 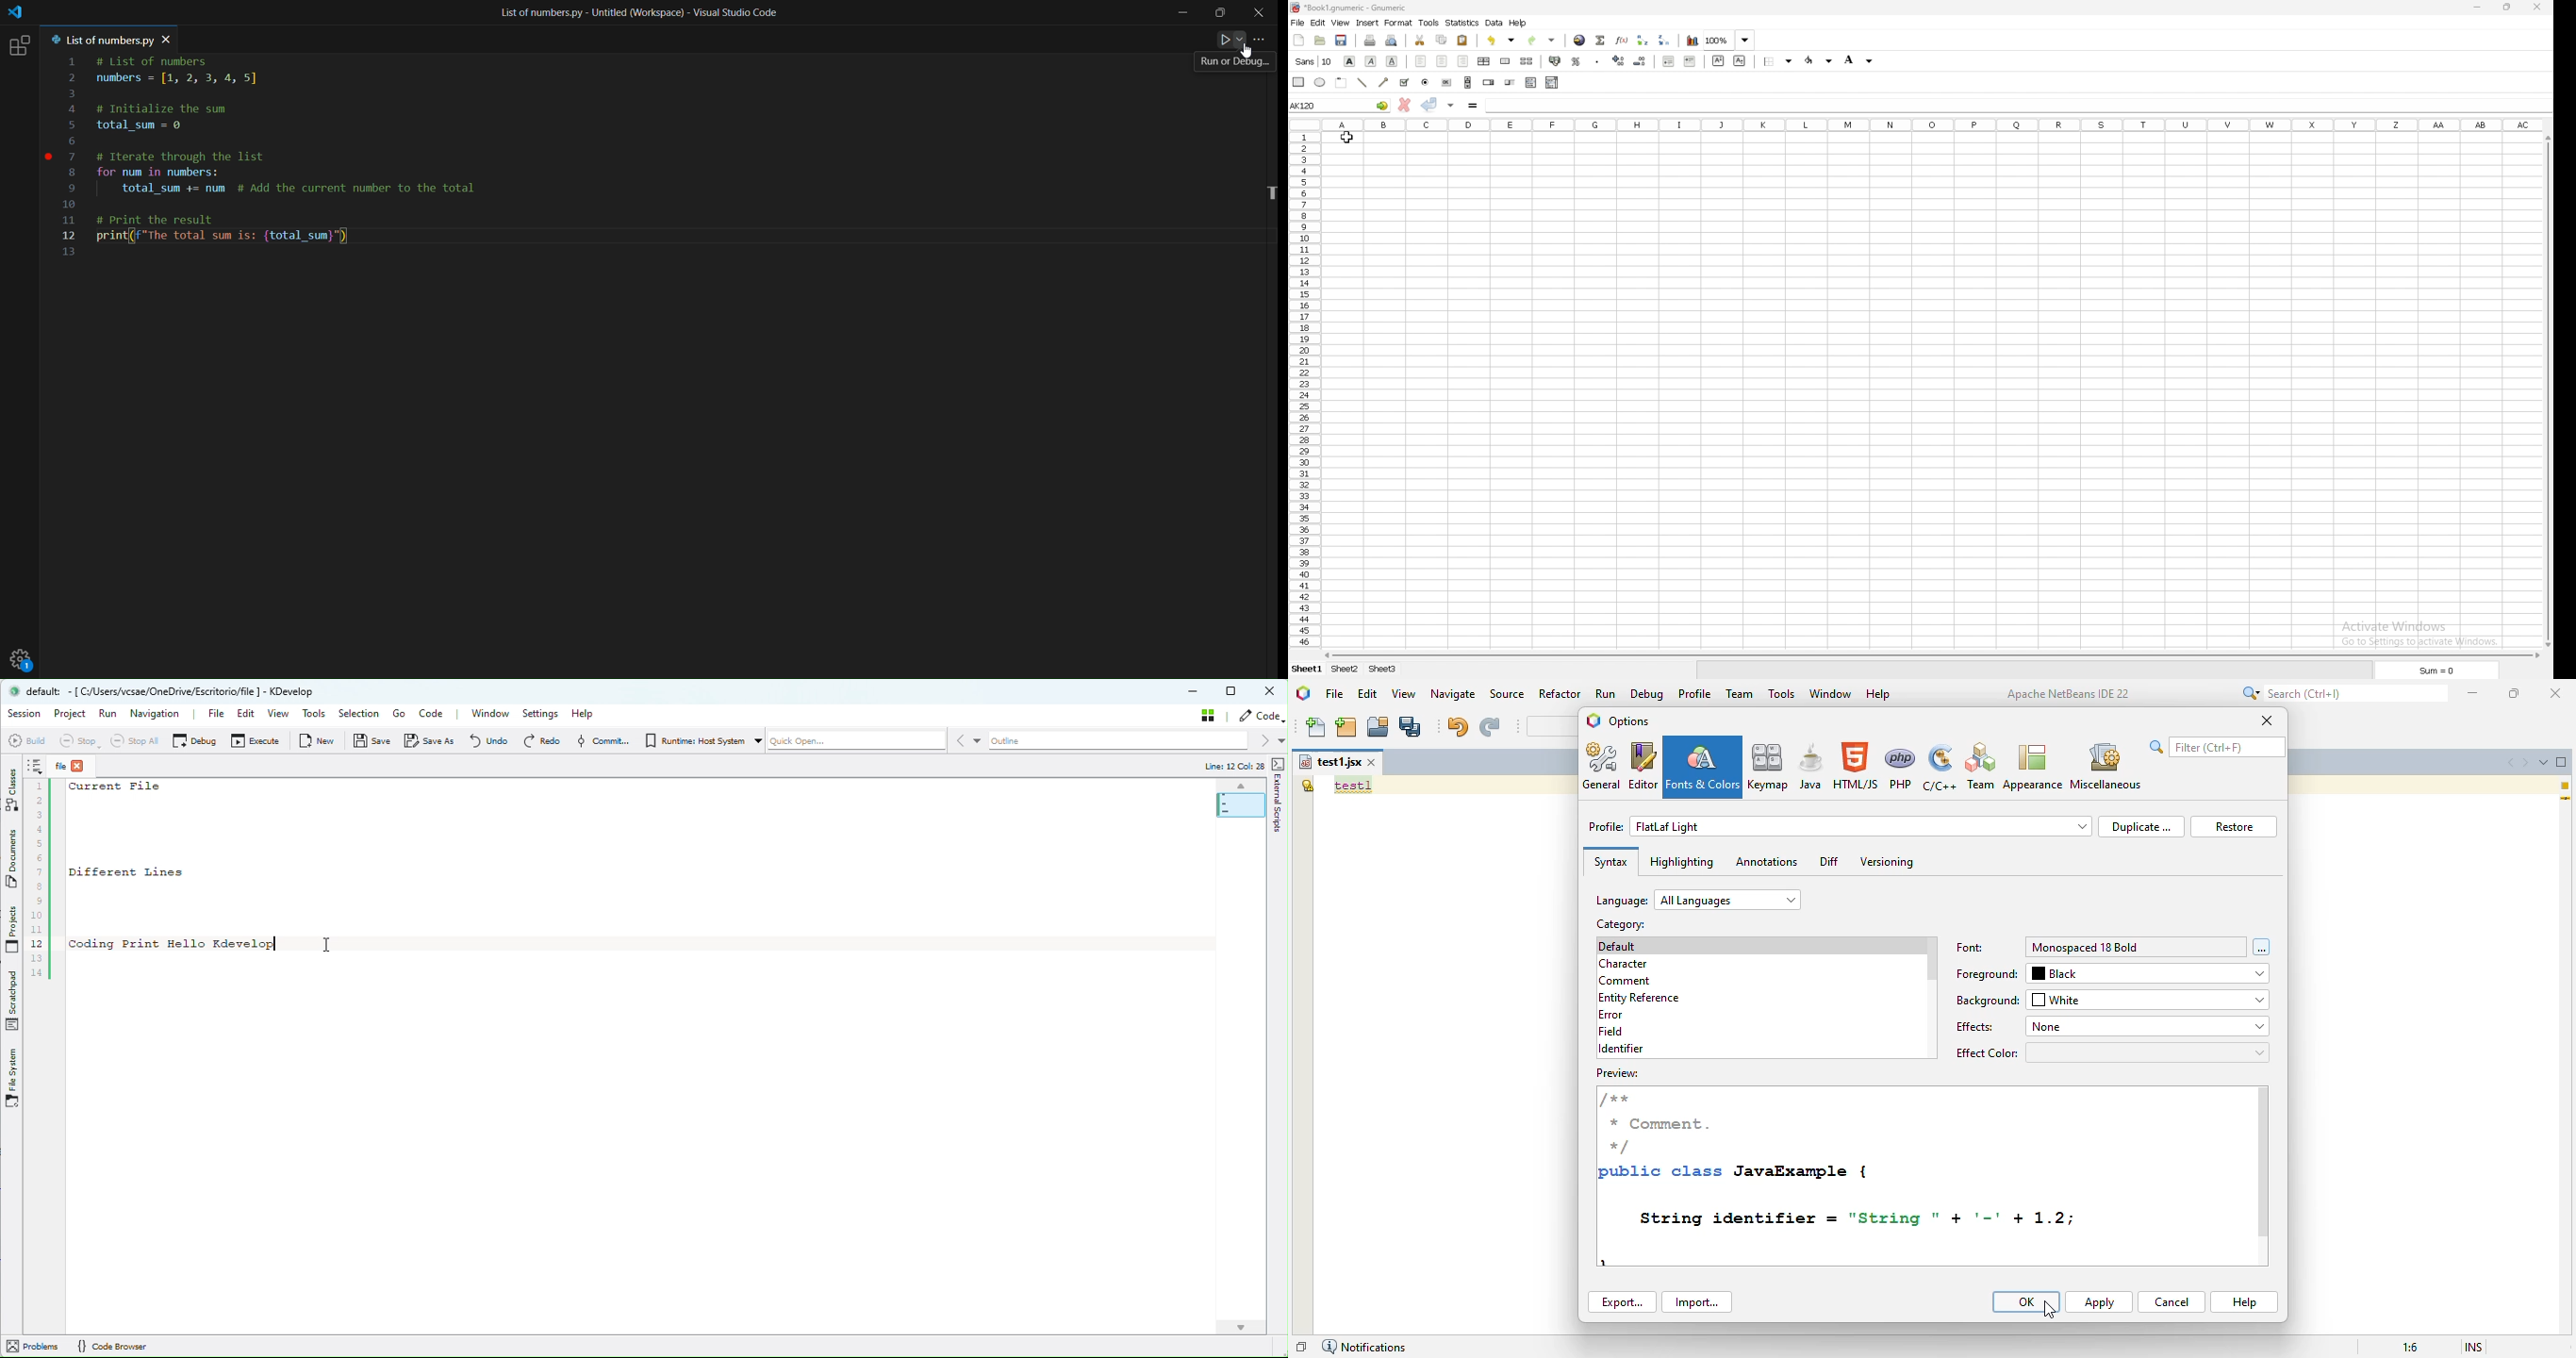 What do you see at coordinates (257, 741) in the screenshot?
I see `Execute` at bounding box center [257, 741].